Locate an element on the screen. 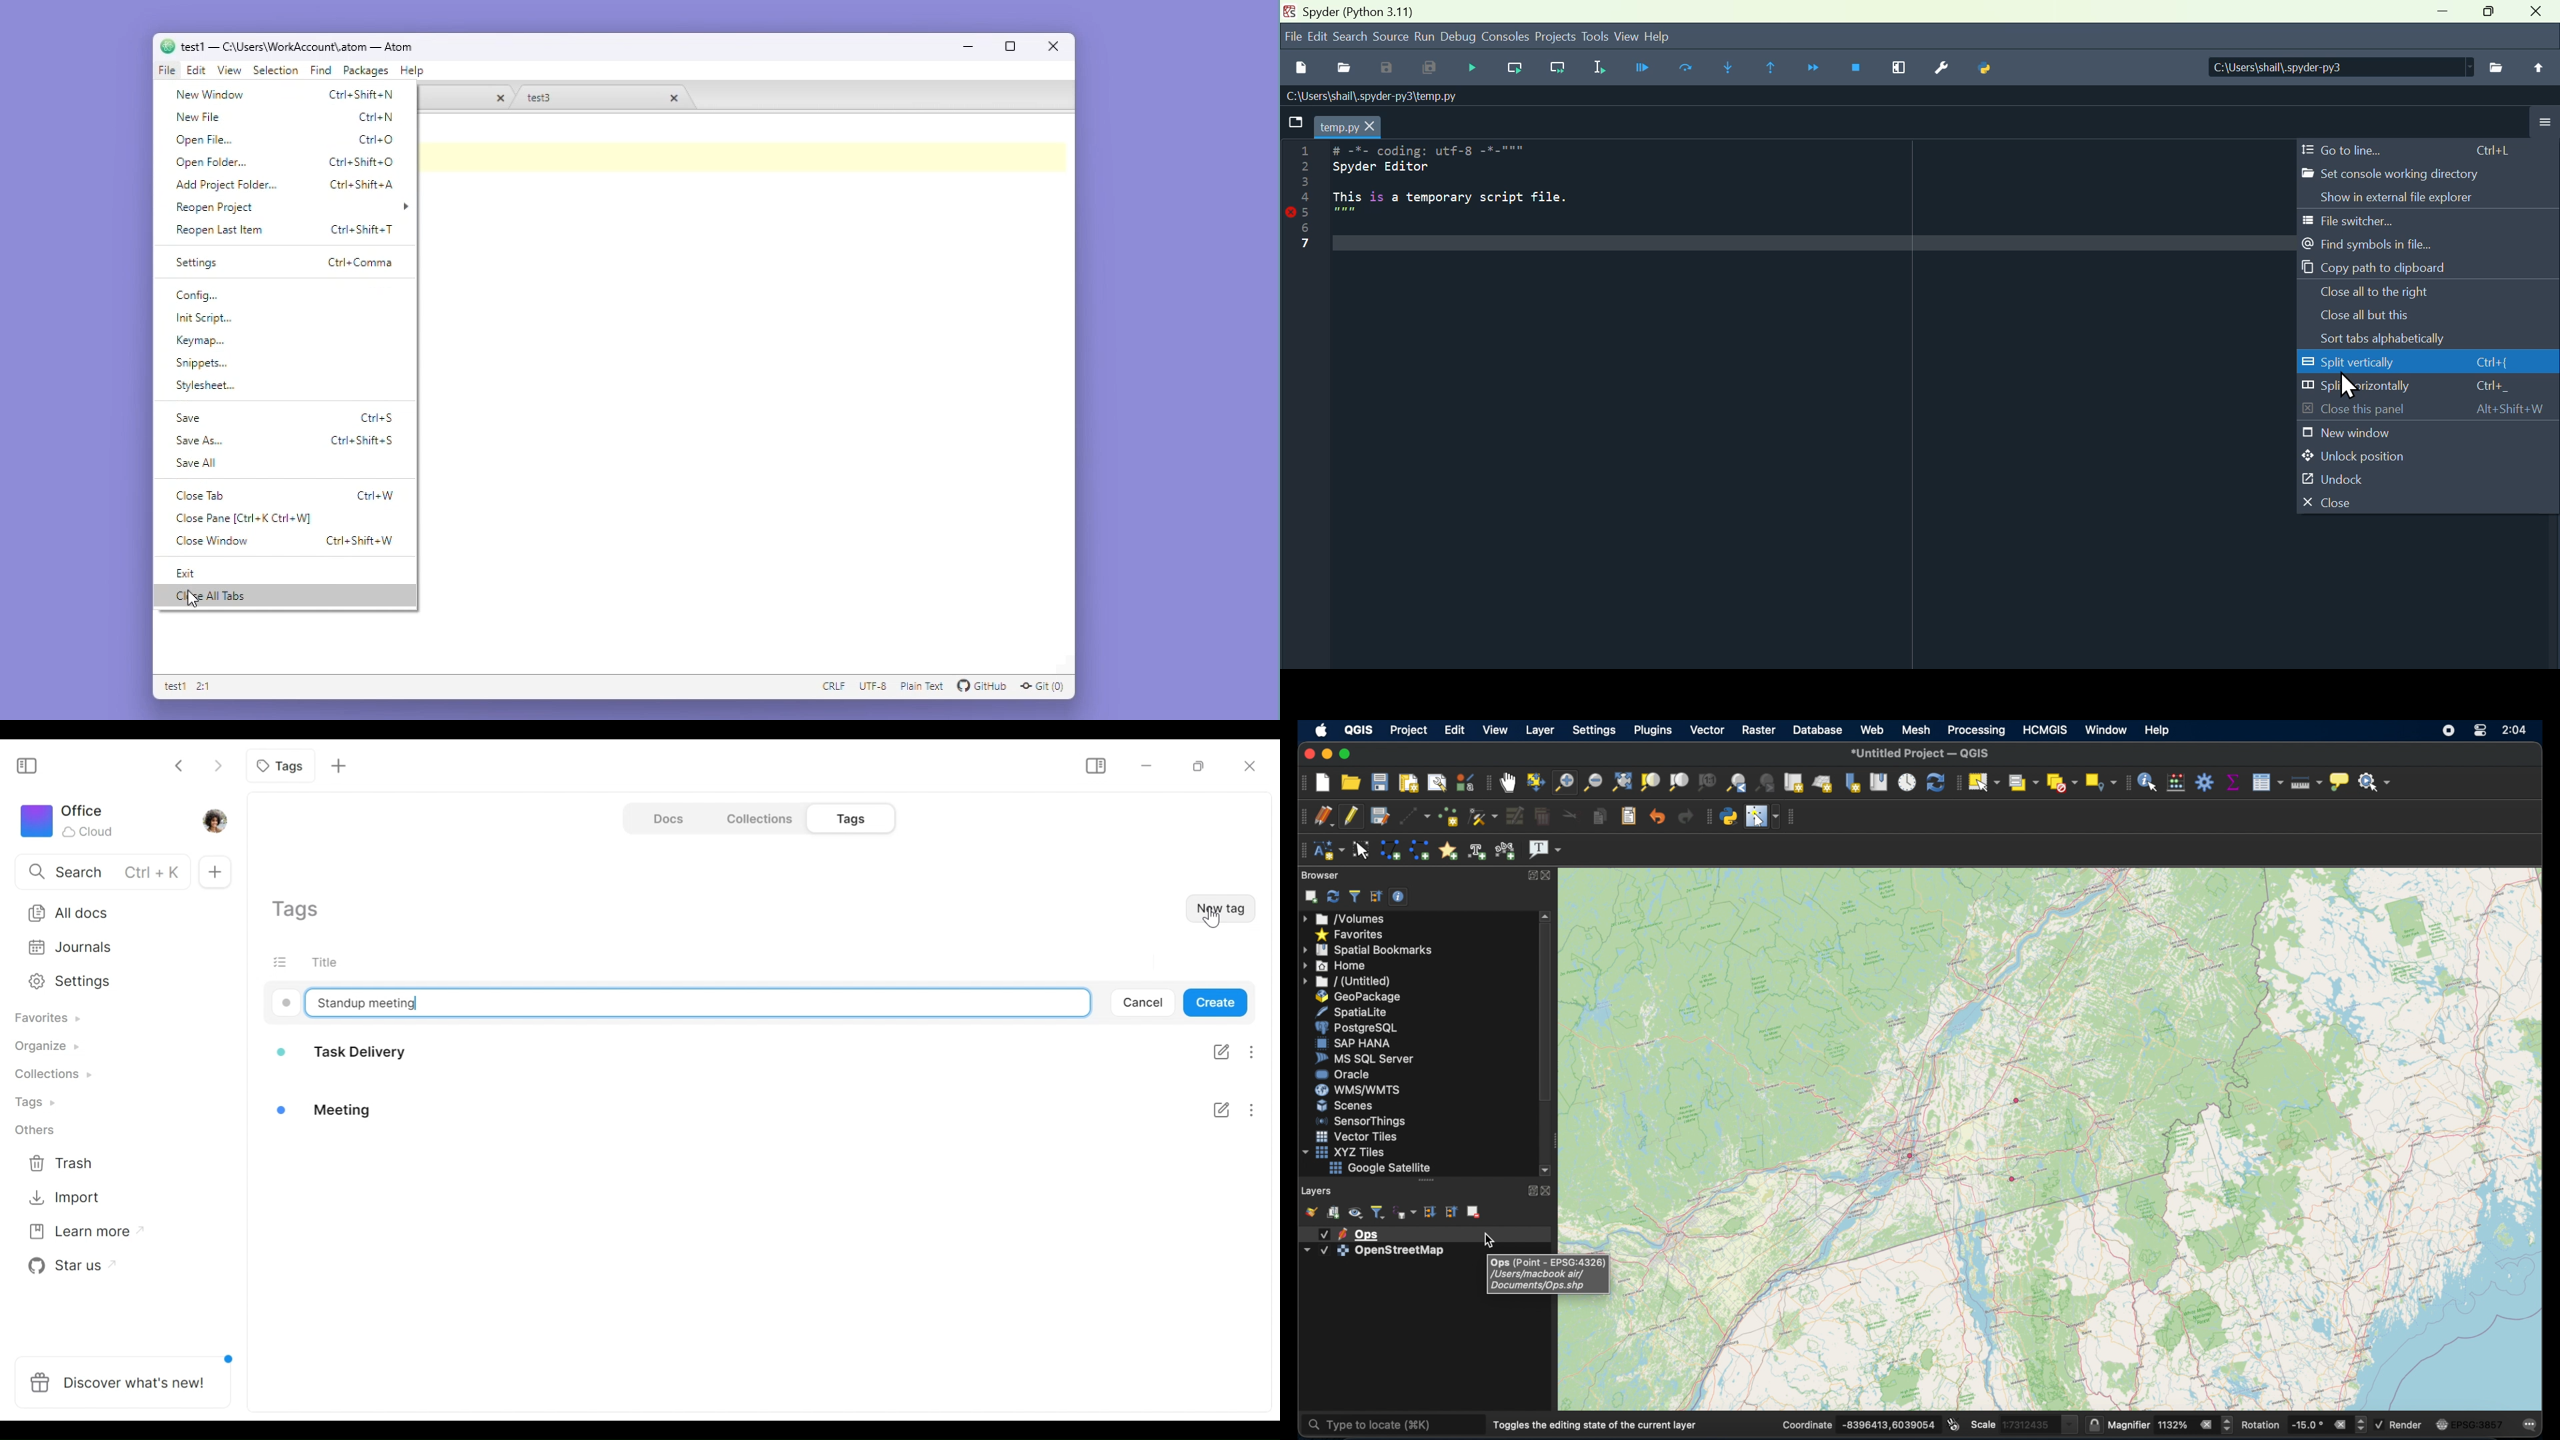 This screenshot has width=2576, height=1456. # -*- coding: utf-8 -*-"""
Spyder Editor
This is a temporary script file. is located at coordinates (1465, 191).